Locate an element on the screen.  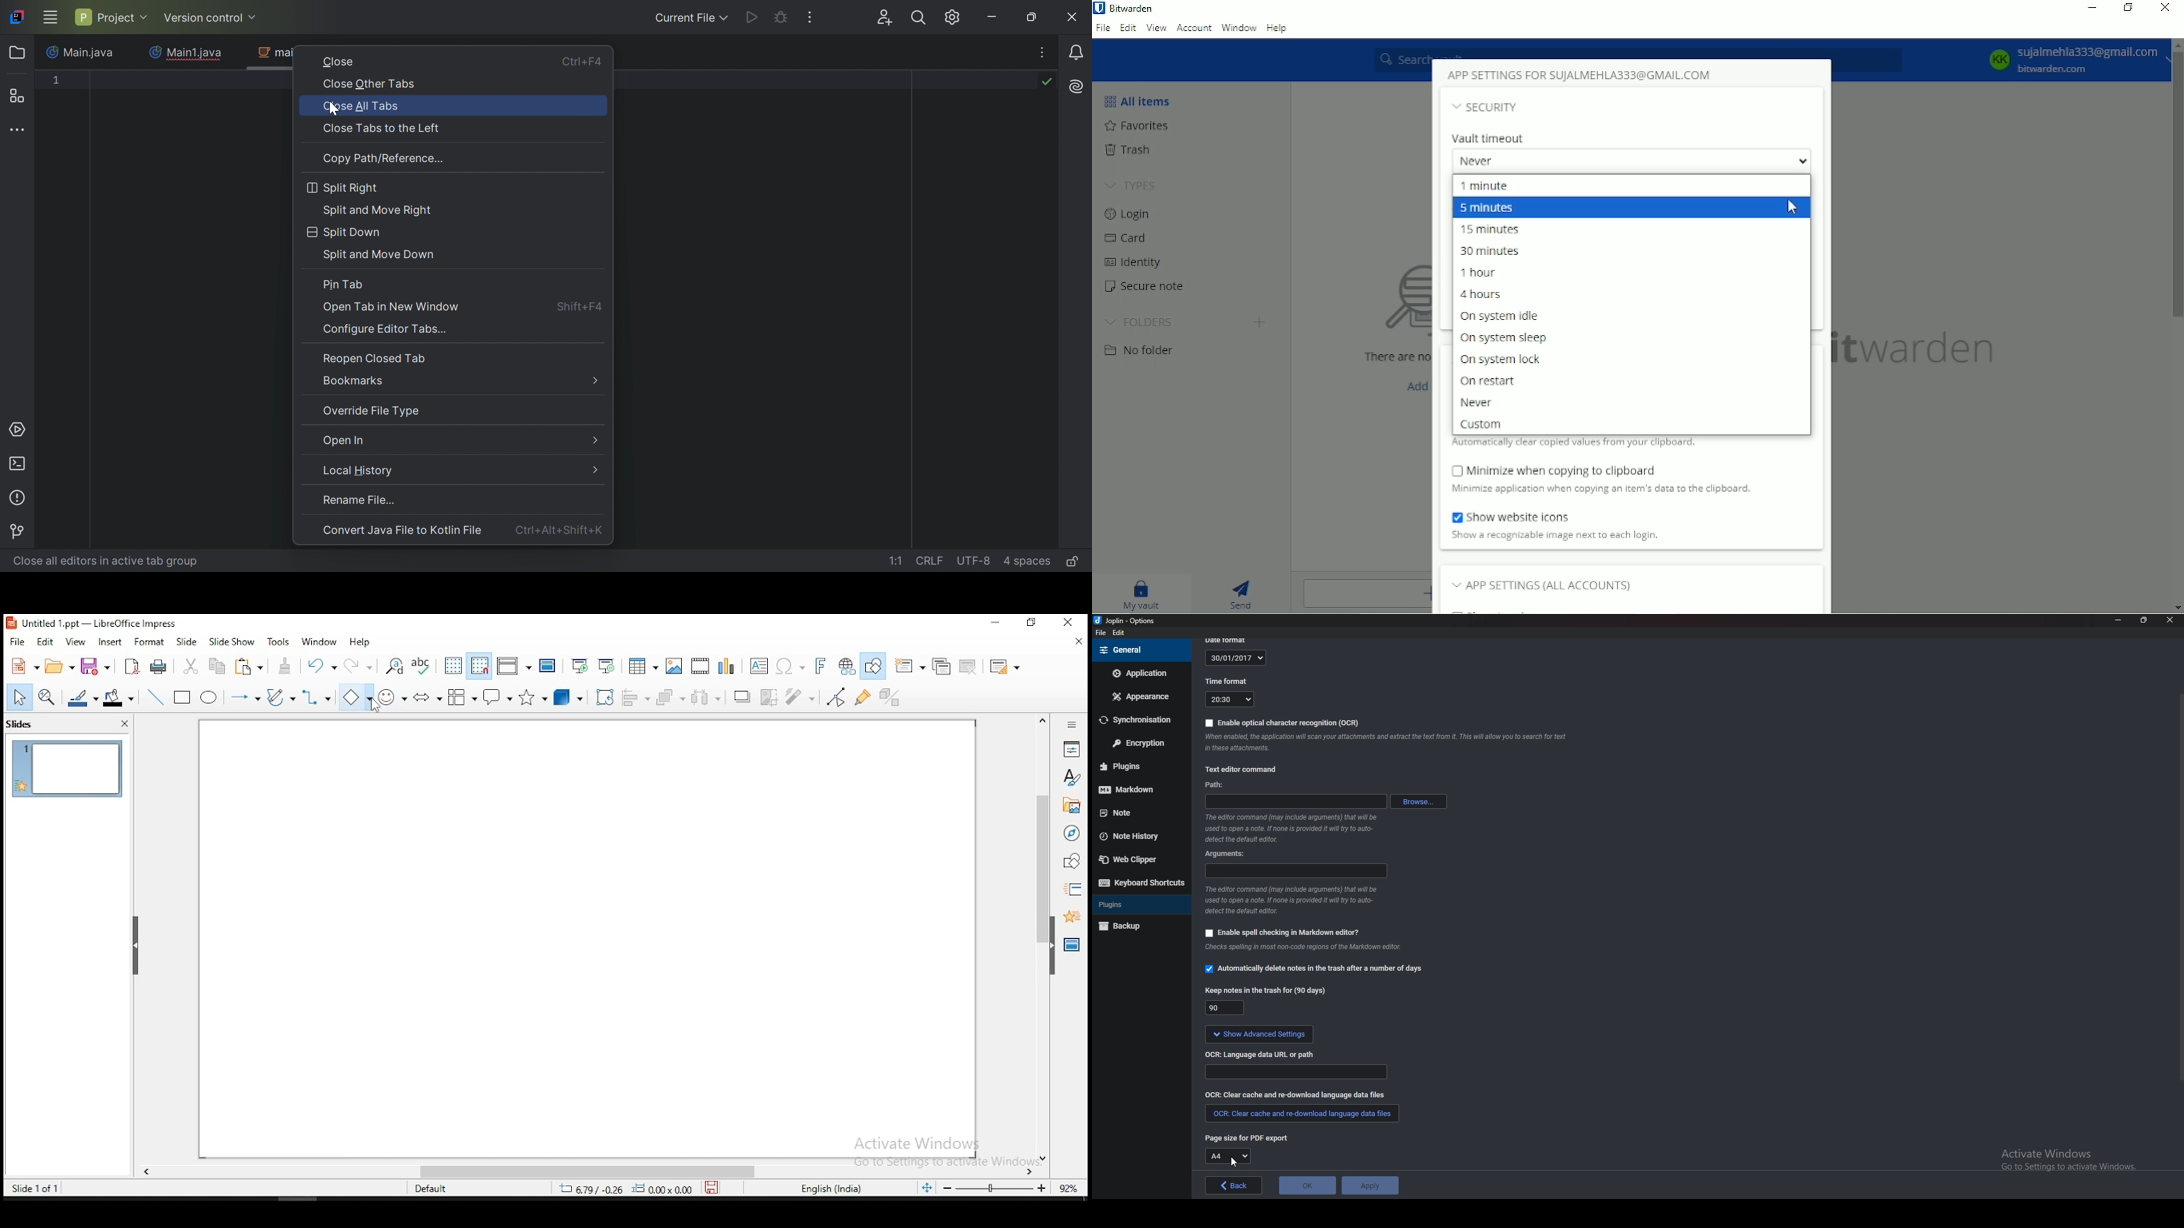
joplin is located at coordinates (1129, 621).